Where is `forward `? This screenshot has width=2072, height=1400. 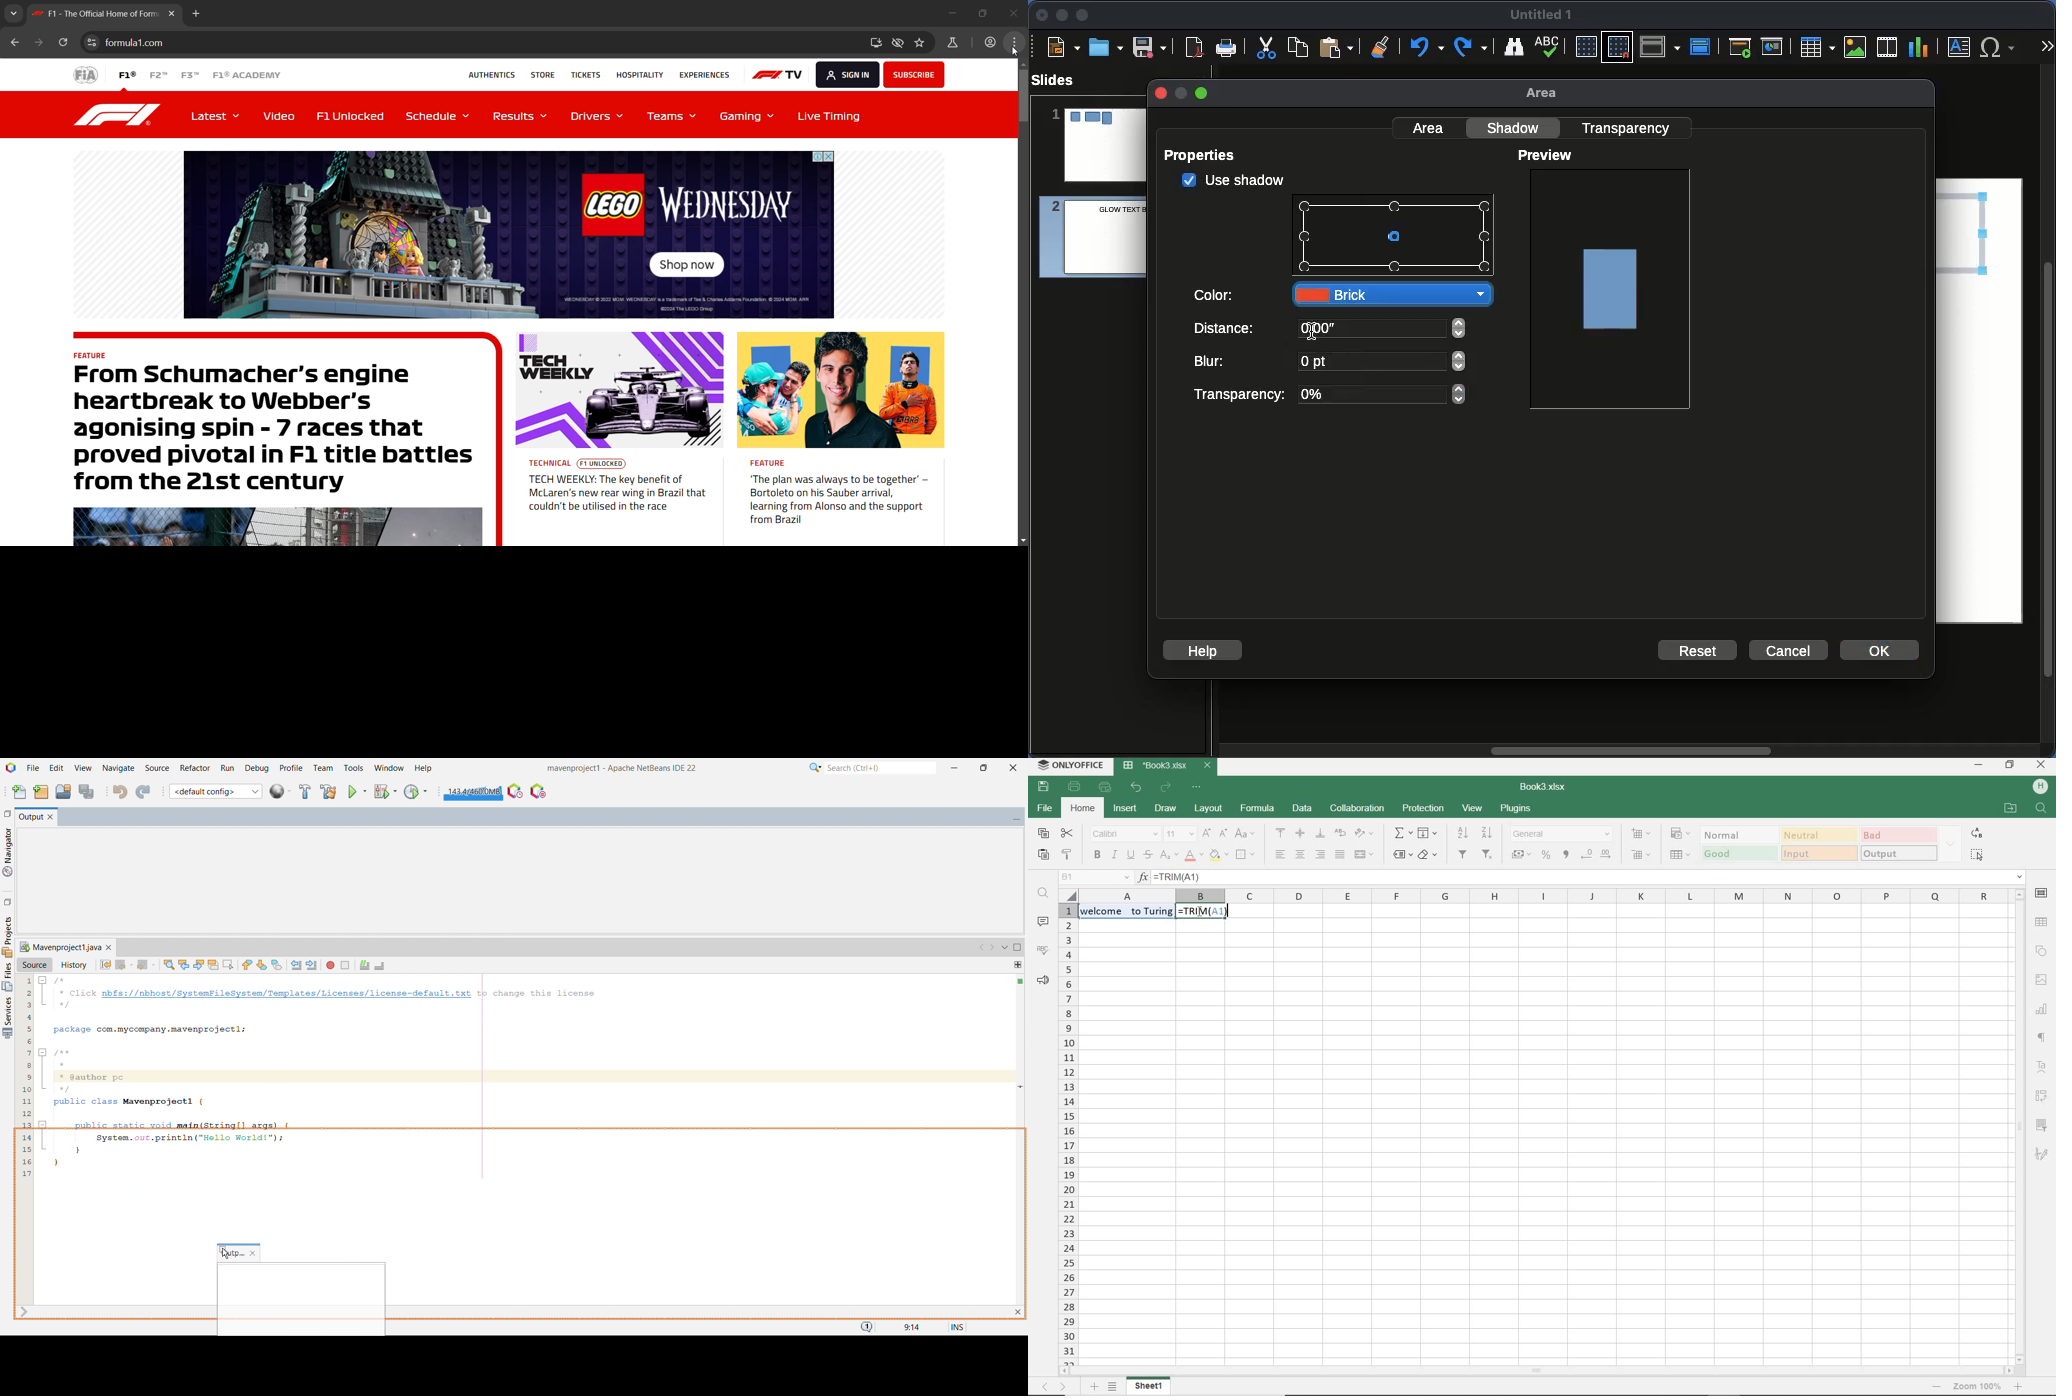 forward  is located at coordinates (146, 965).